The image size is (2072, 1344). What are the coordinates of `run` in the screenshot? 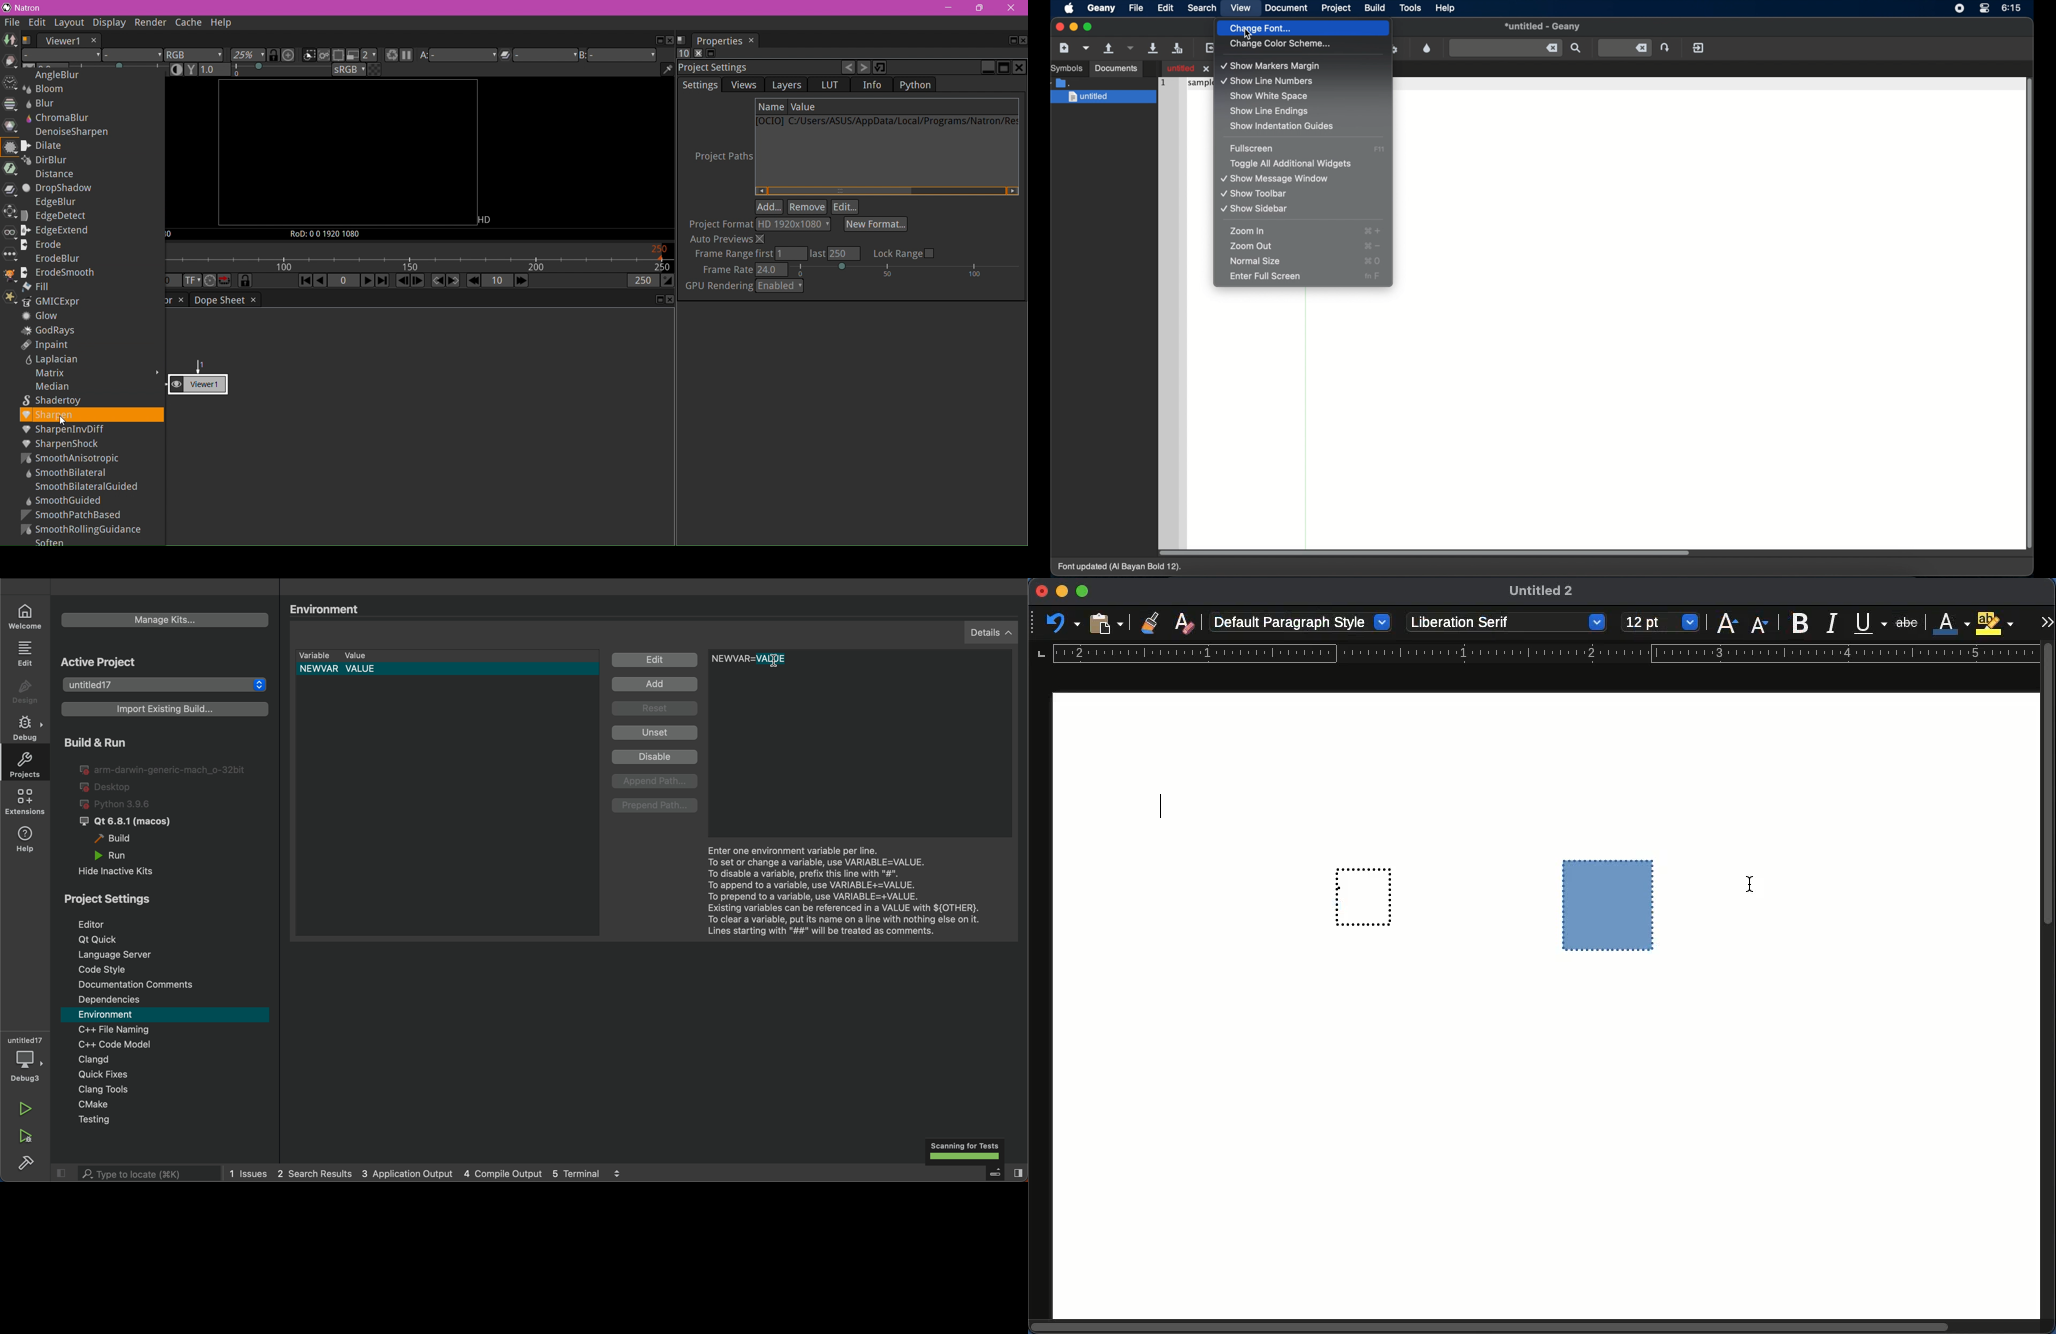 It's located at (125, 855).